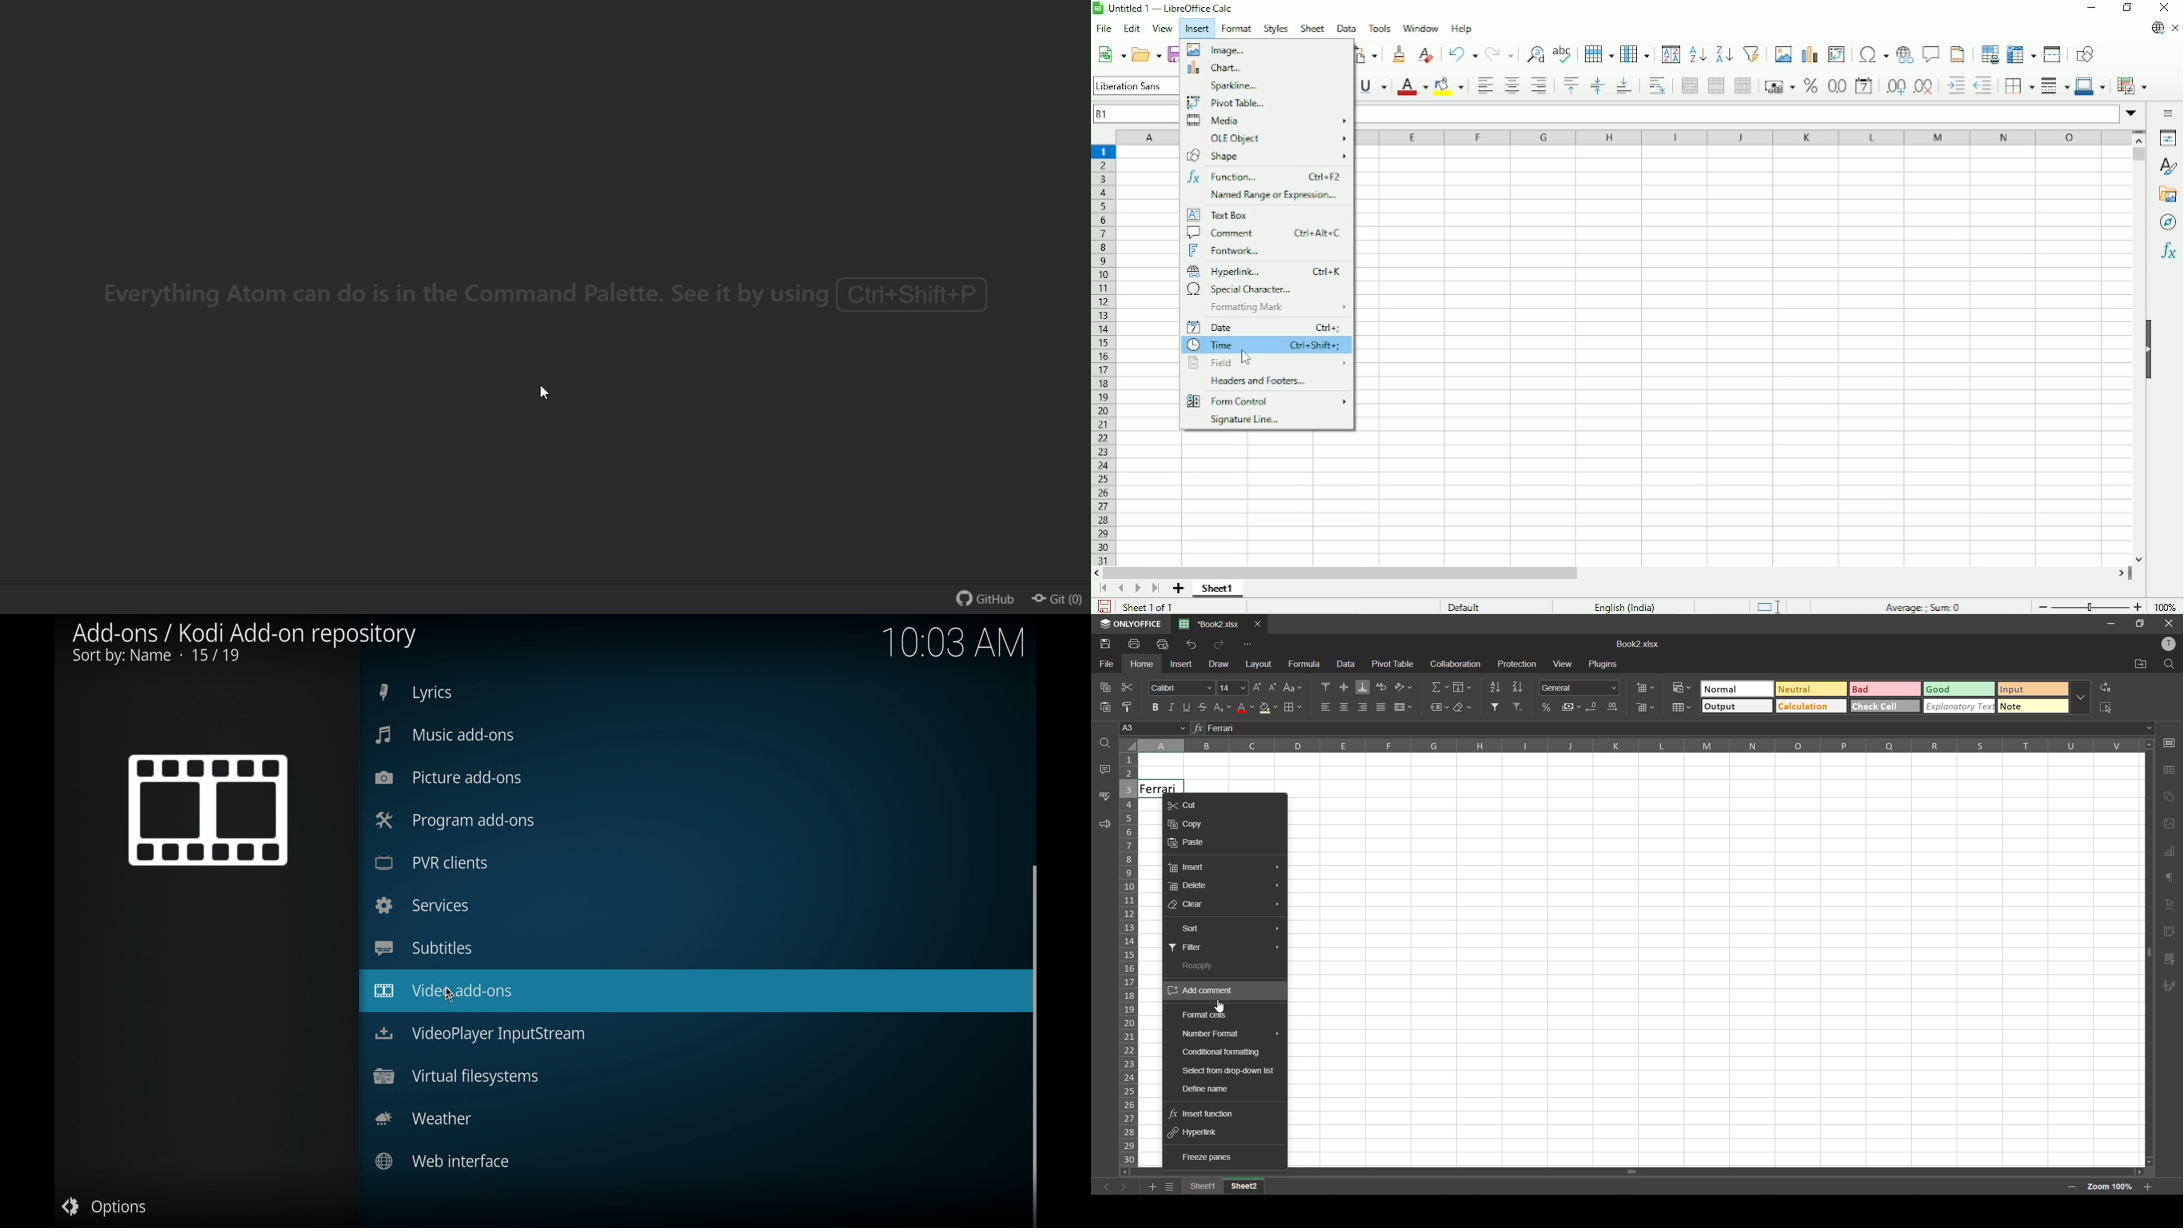 The width and height of the screenshot is (2184, 1232). I want to click on Split window, so click(2053, 54).